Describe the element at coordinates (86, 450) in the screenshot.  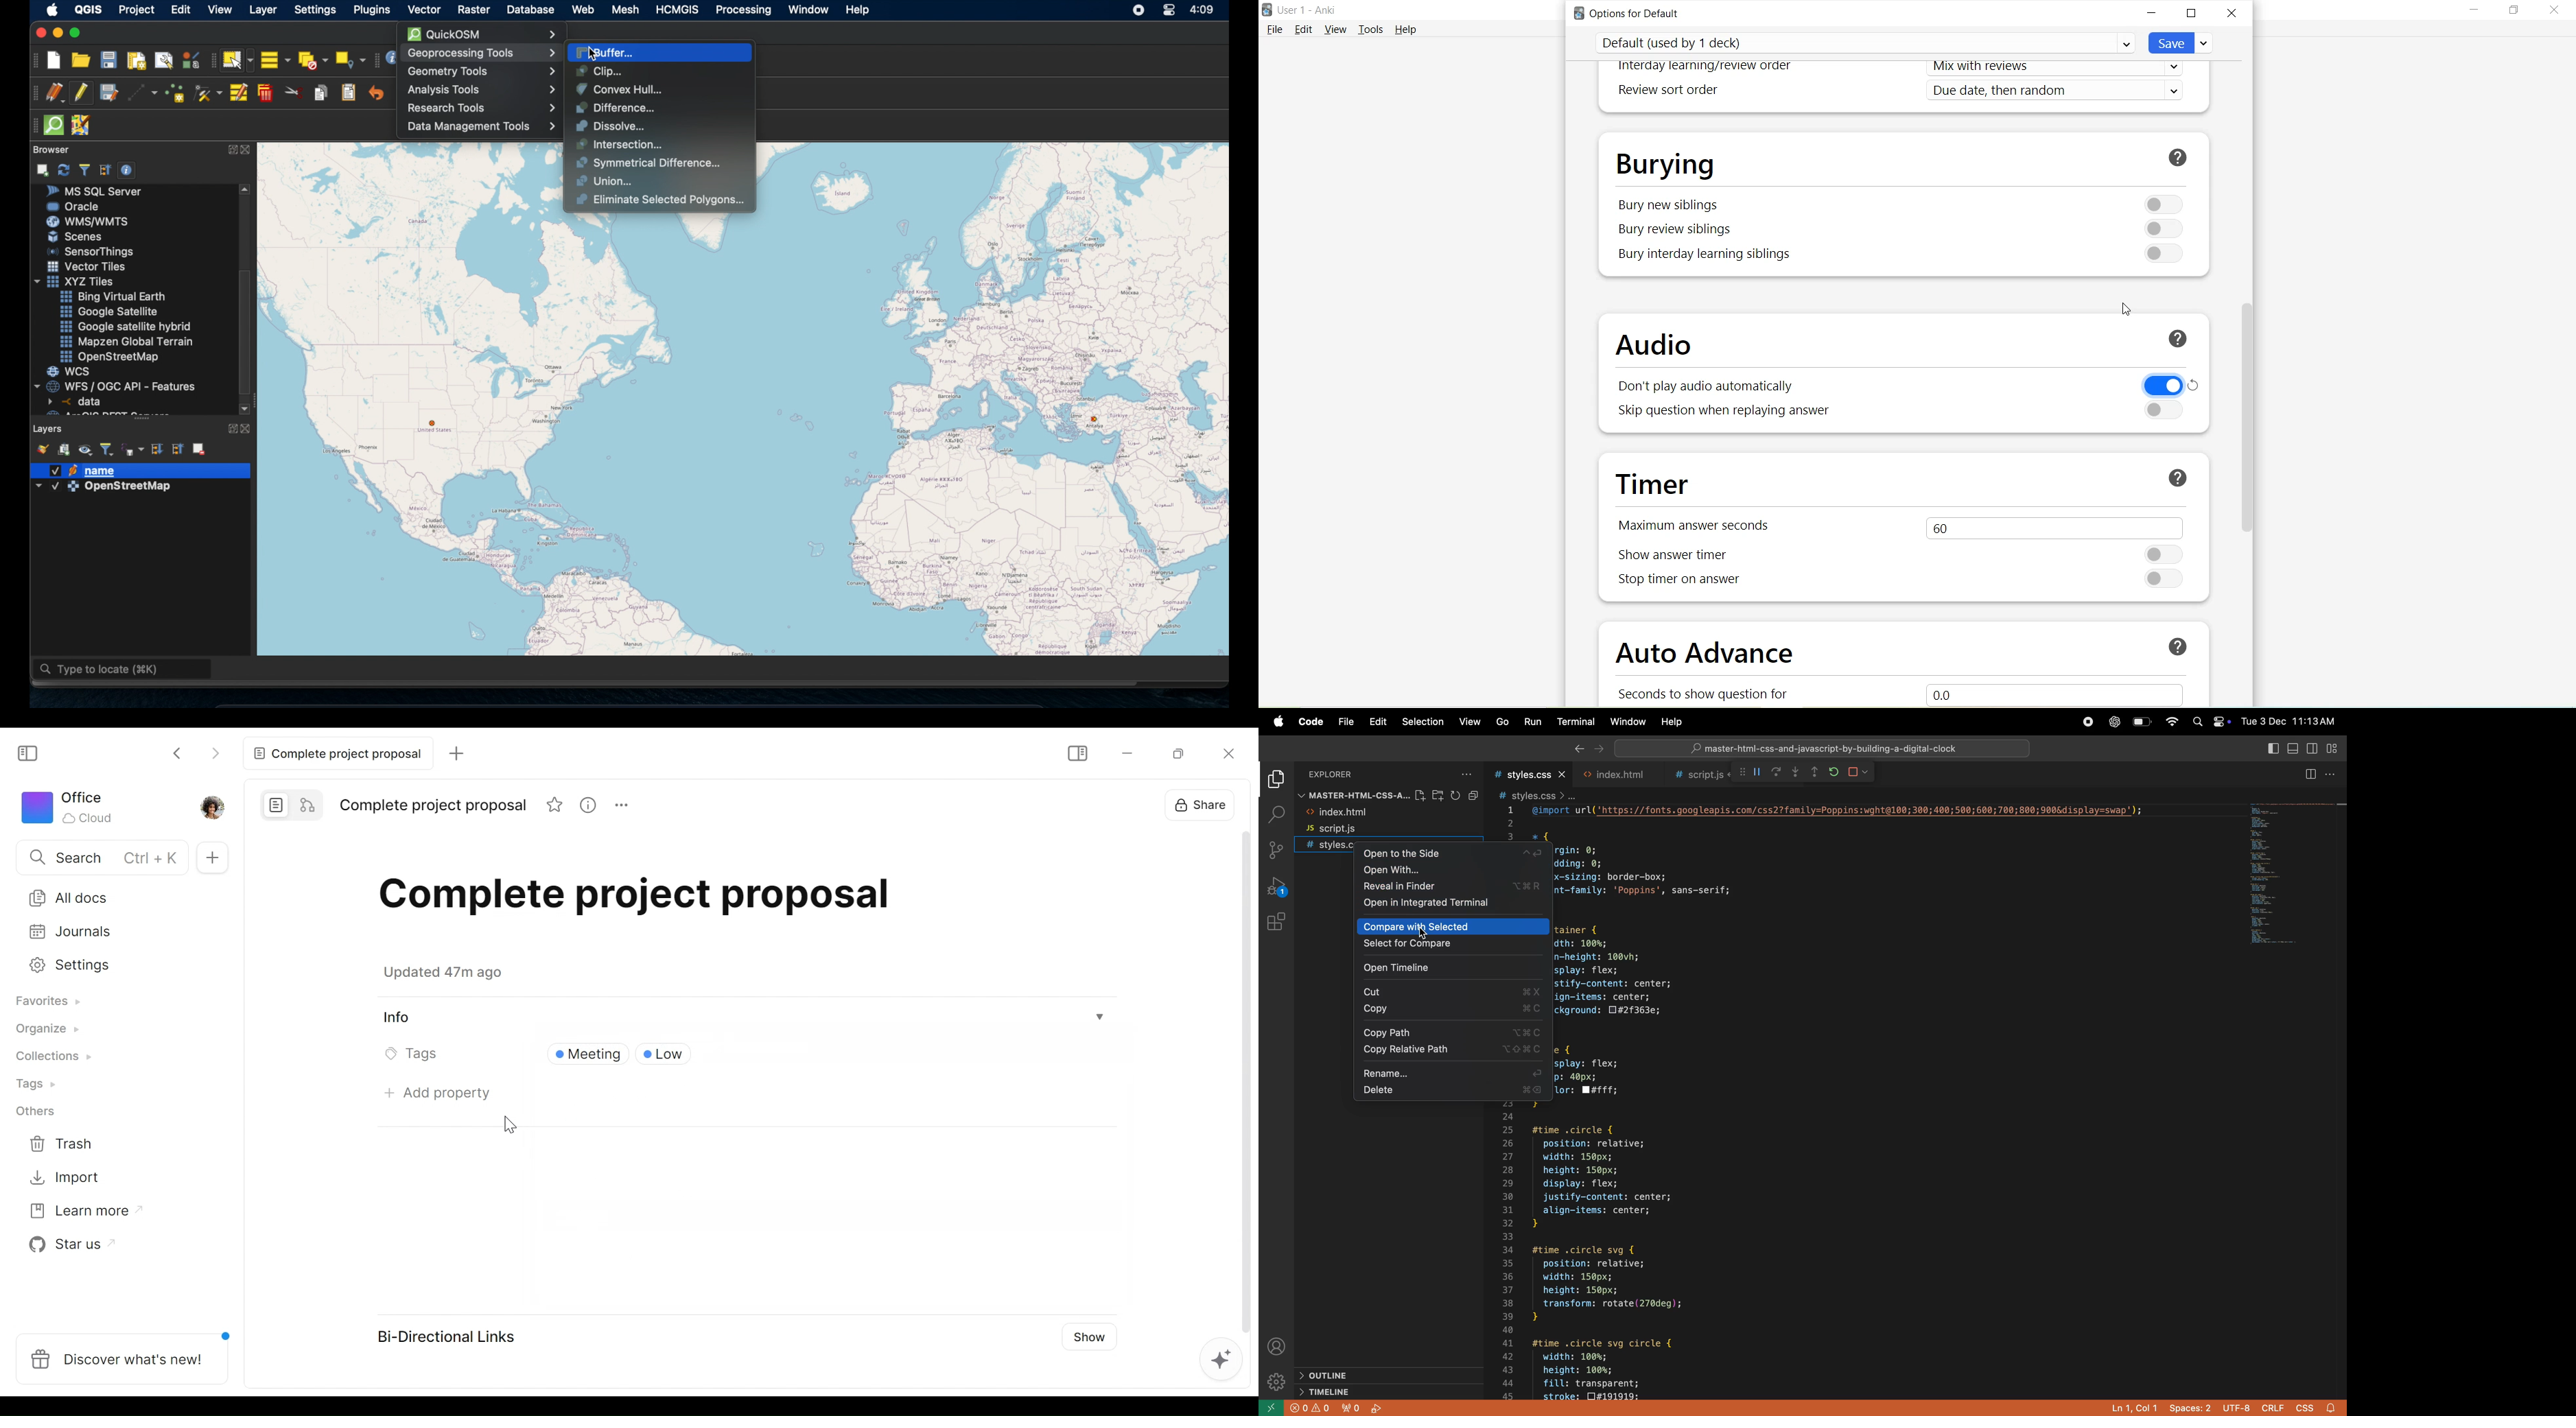
I see `manage map. themes` at that location.